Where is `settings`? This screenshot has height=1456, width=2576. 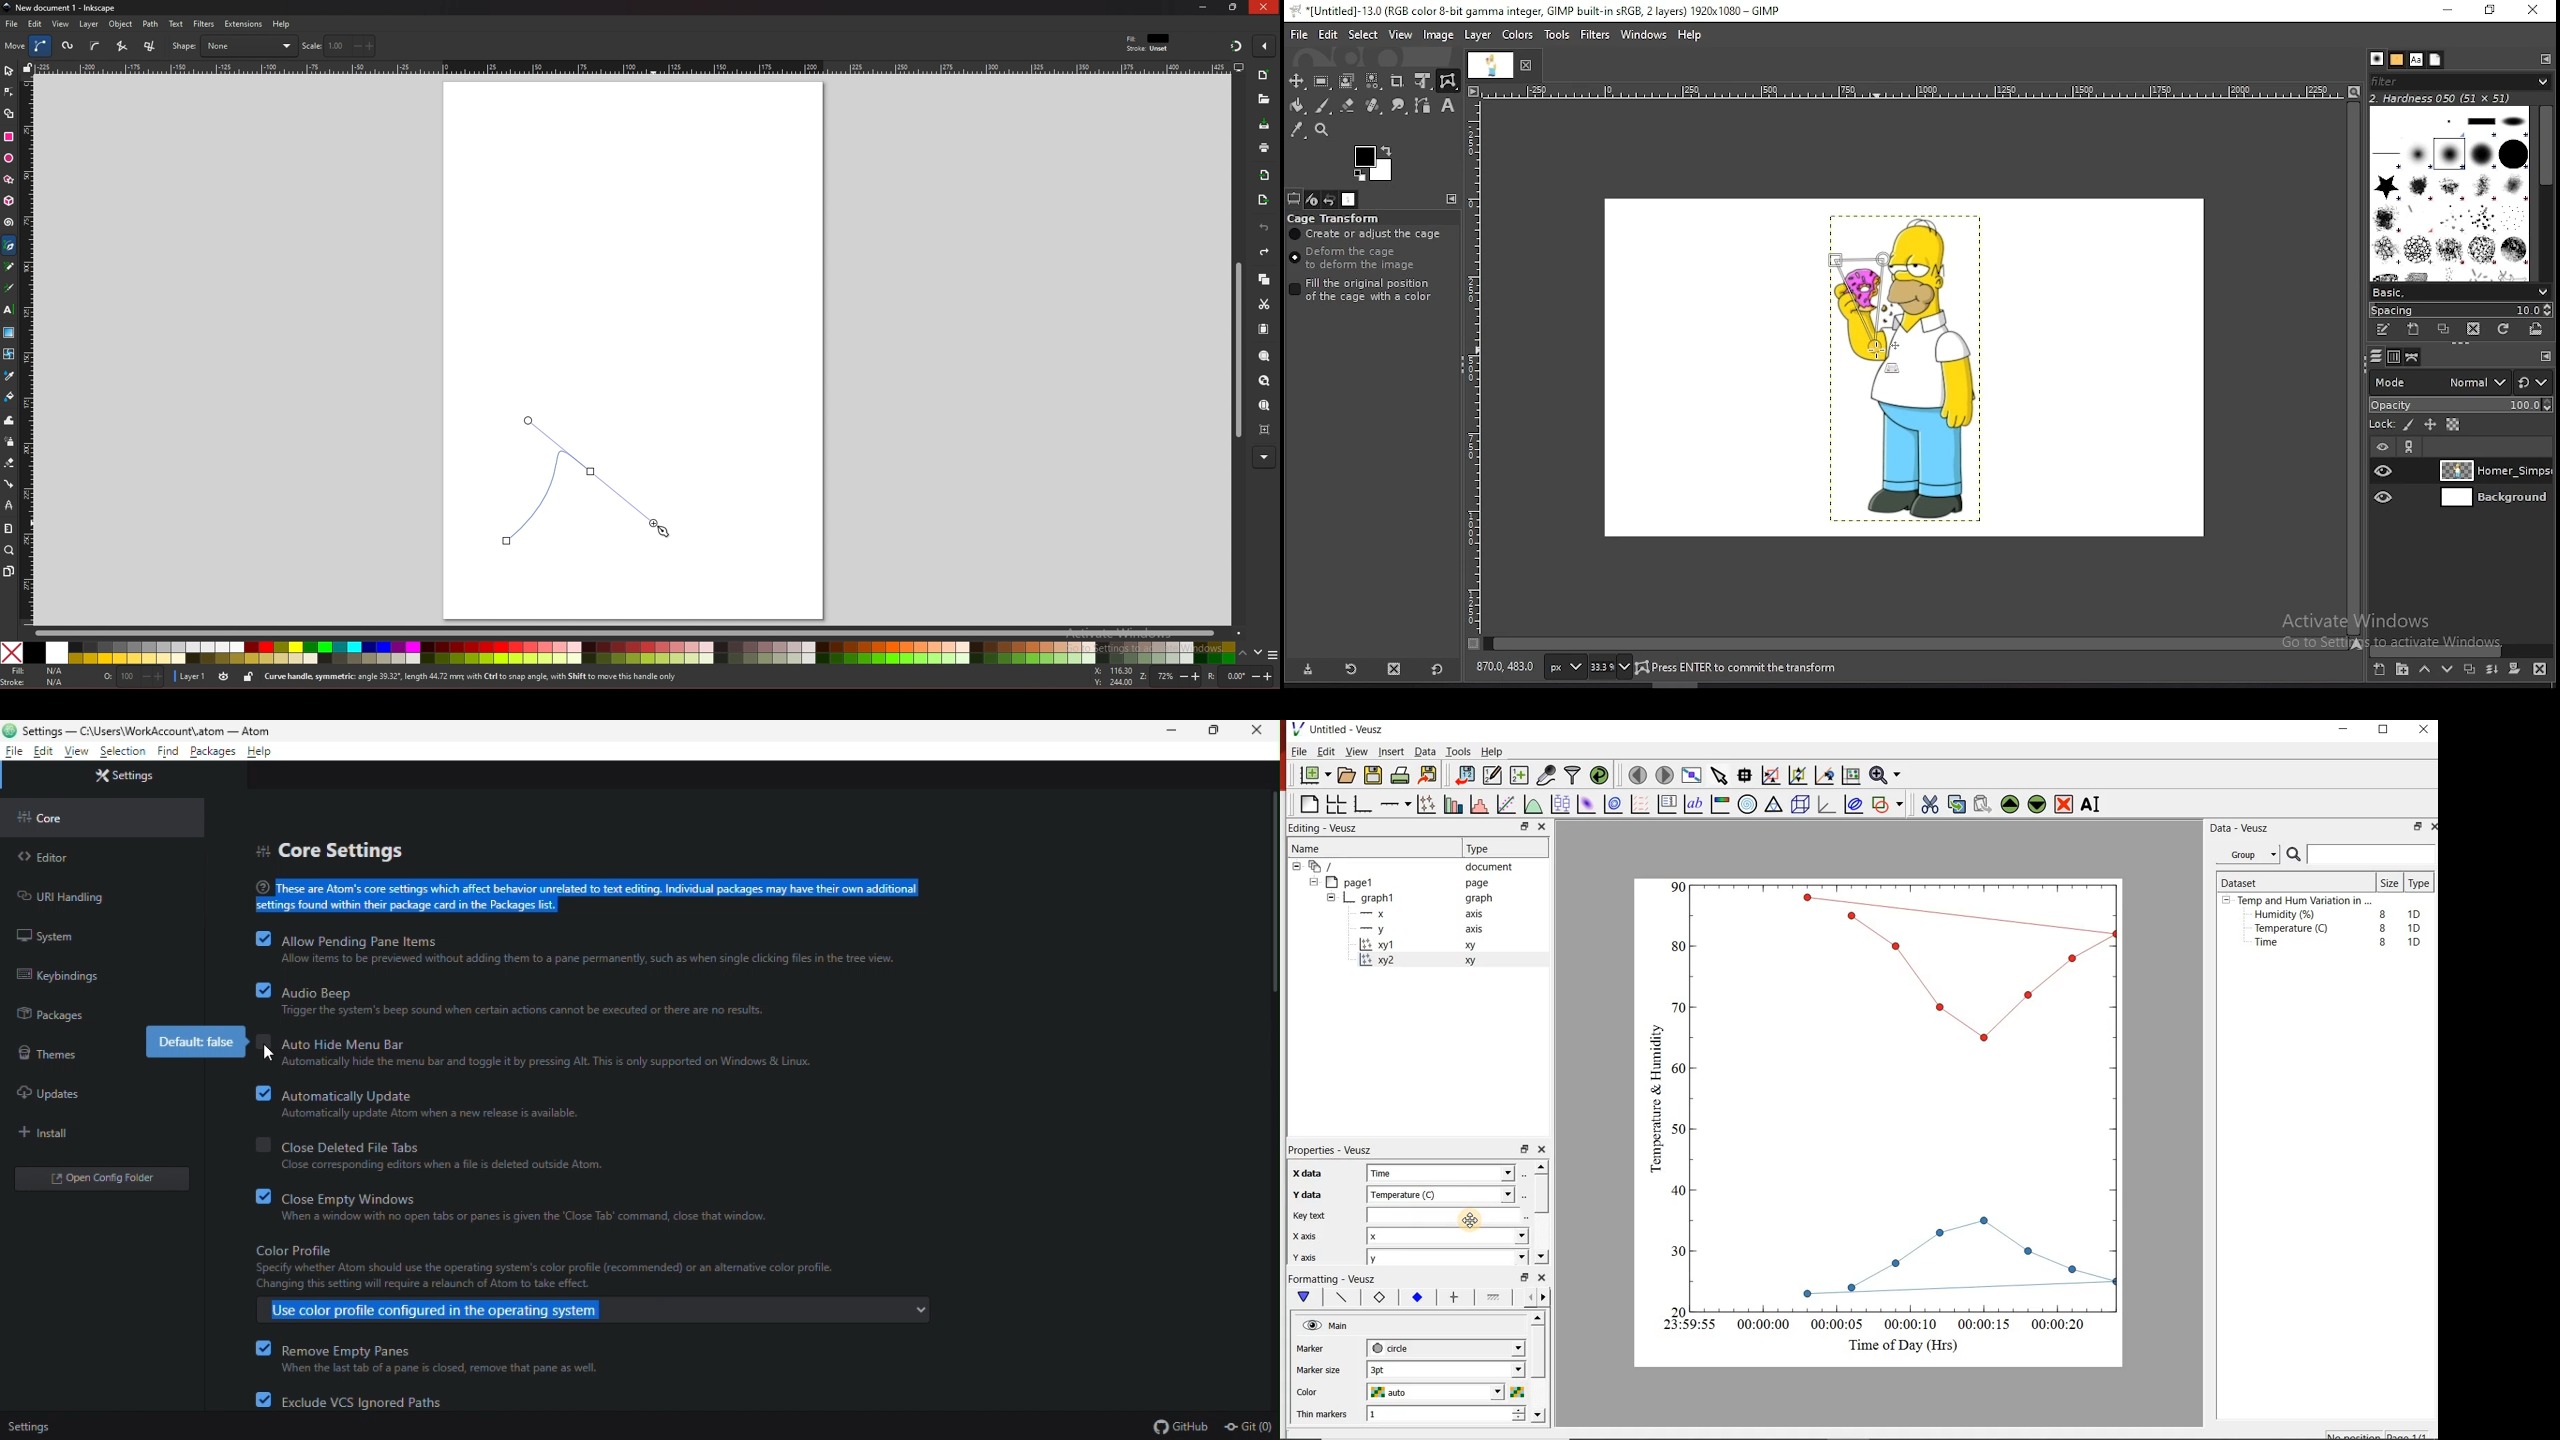 settings is located at coordinates (45, 1428).